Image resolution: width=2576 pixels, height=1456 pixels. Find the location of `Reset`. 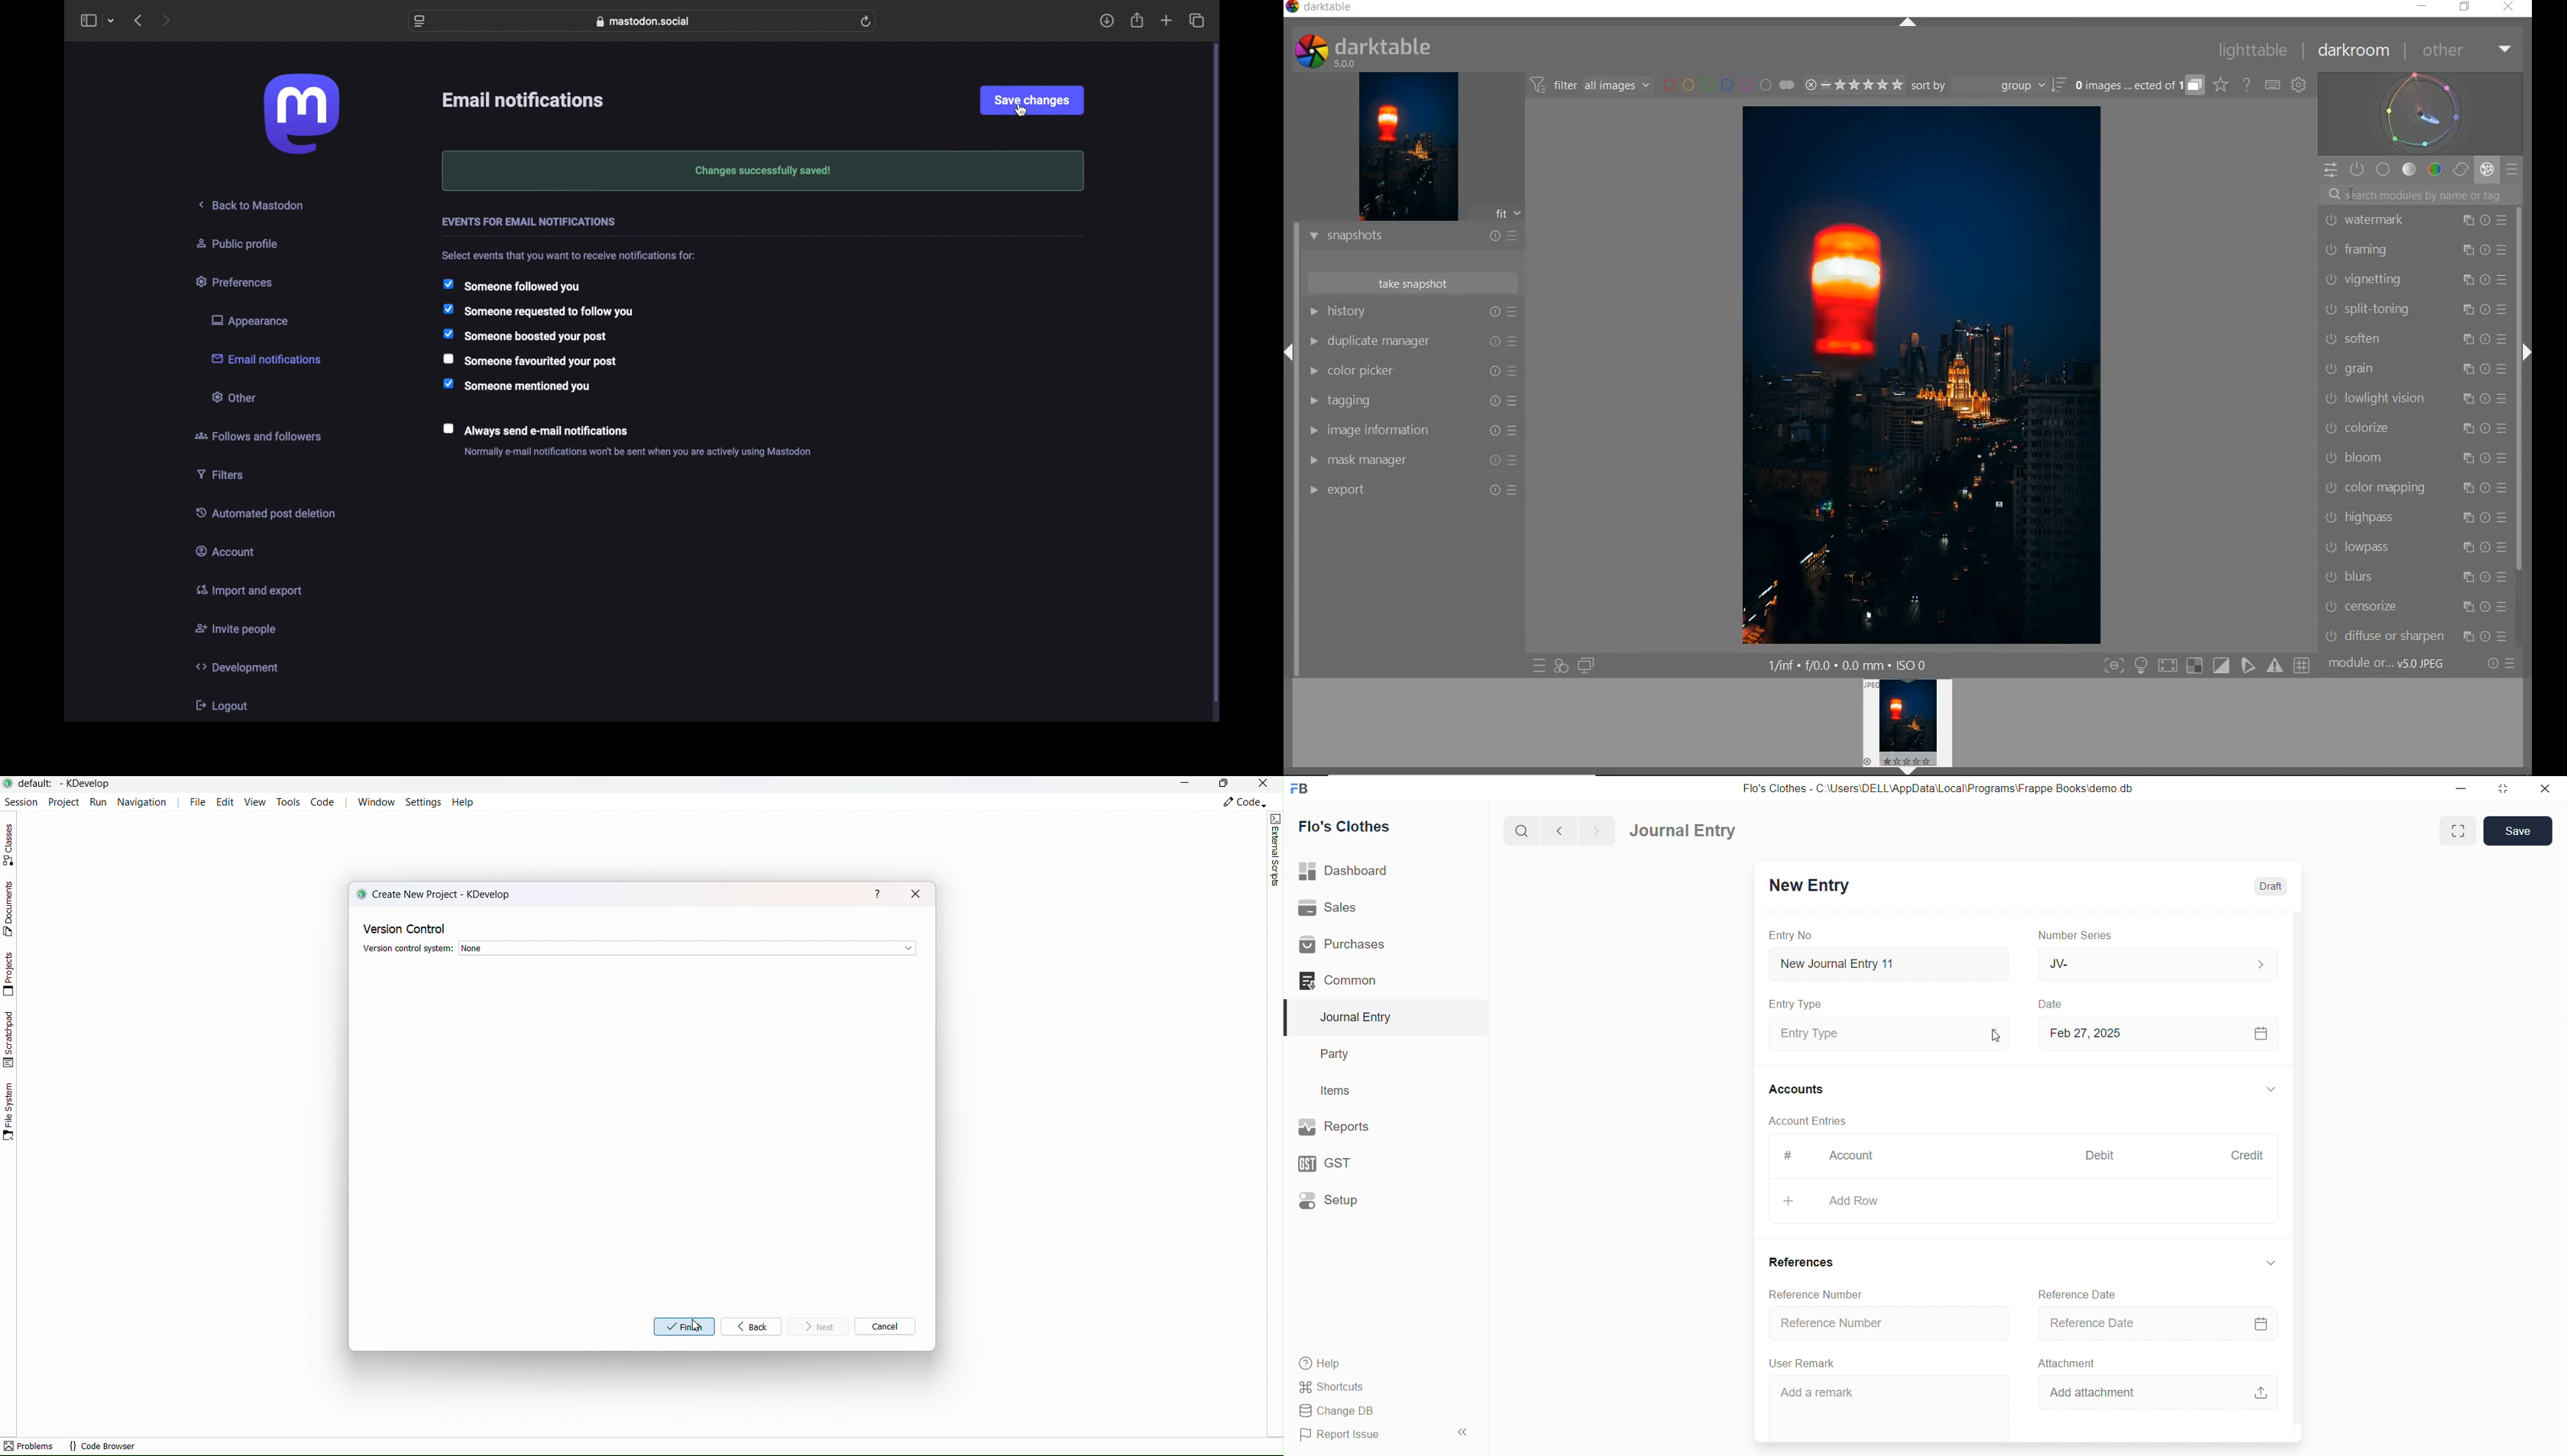

Reset is located at coordinates (2486, 578).